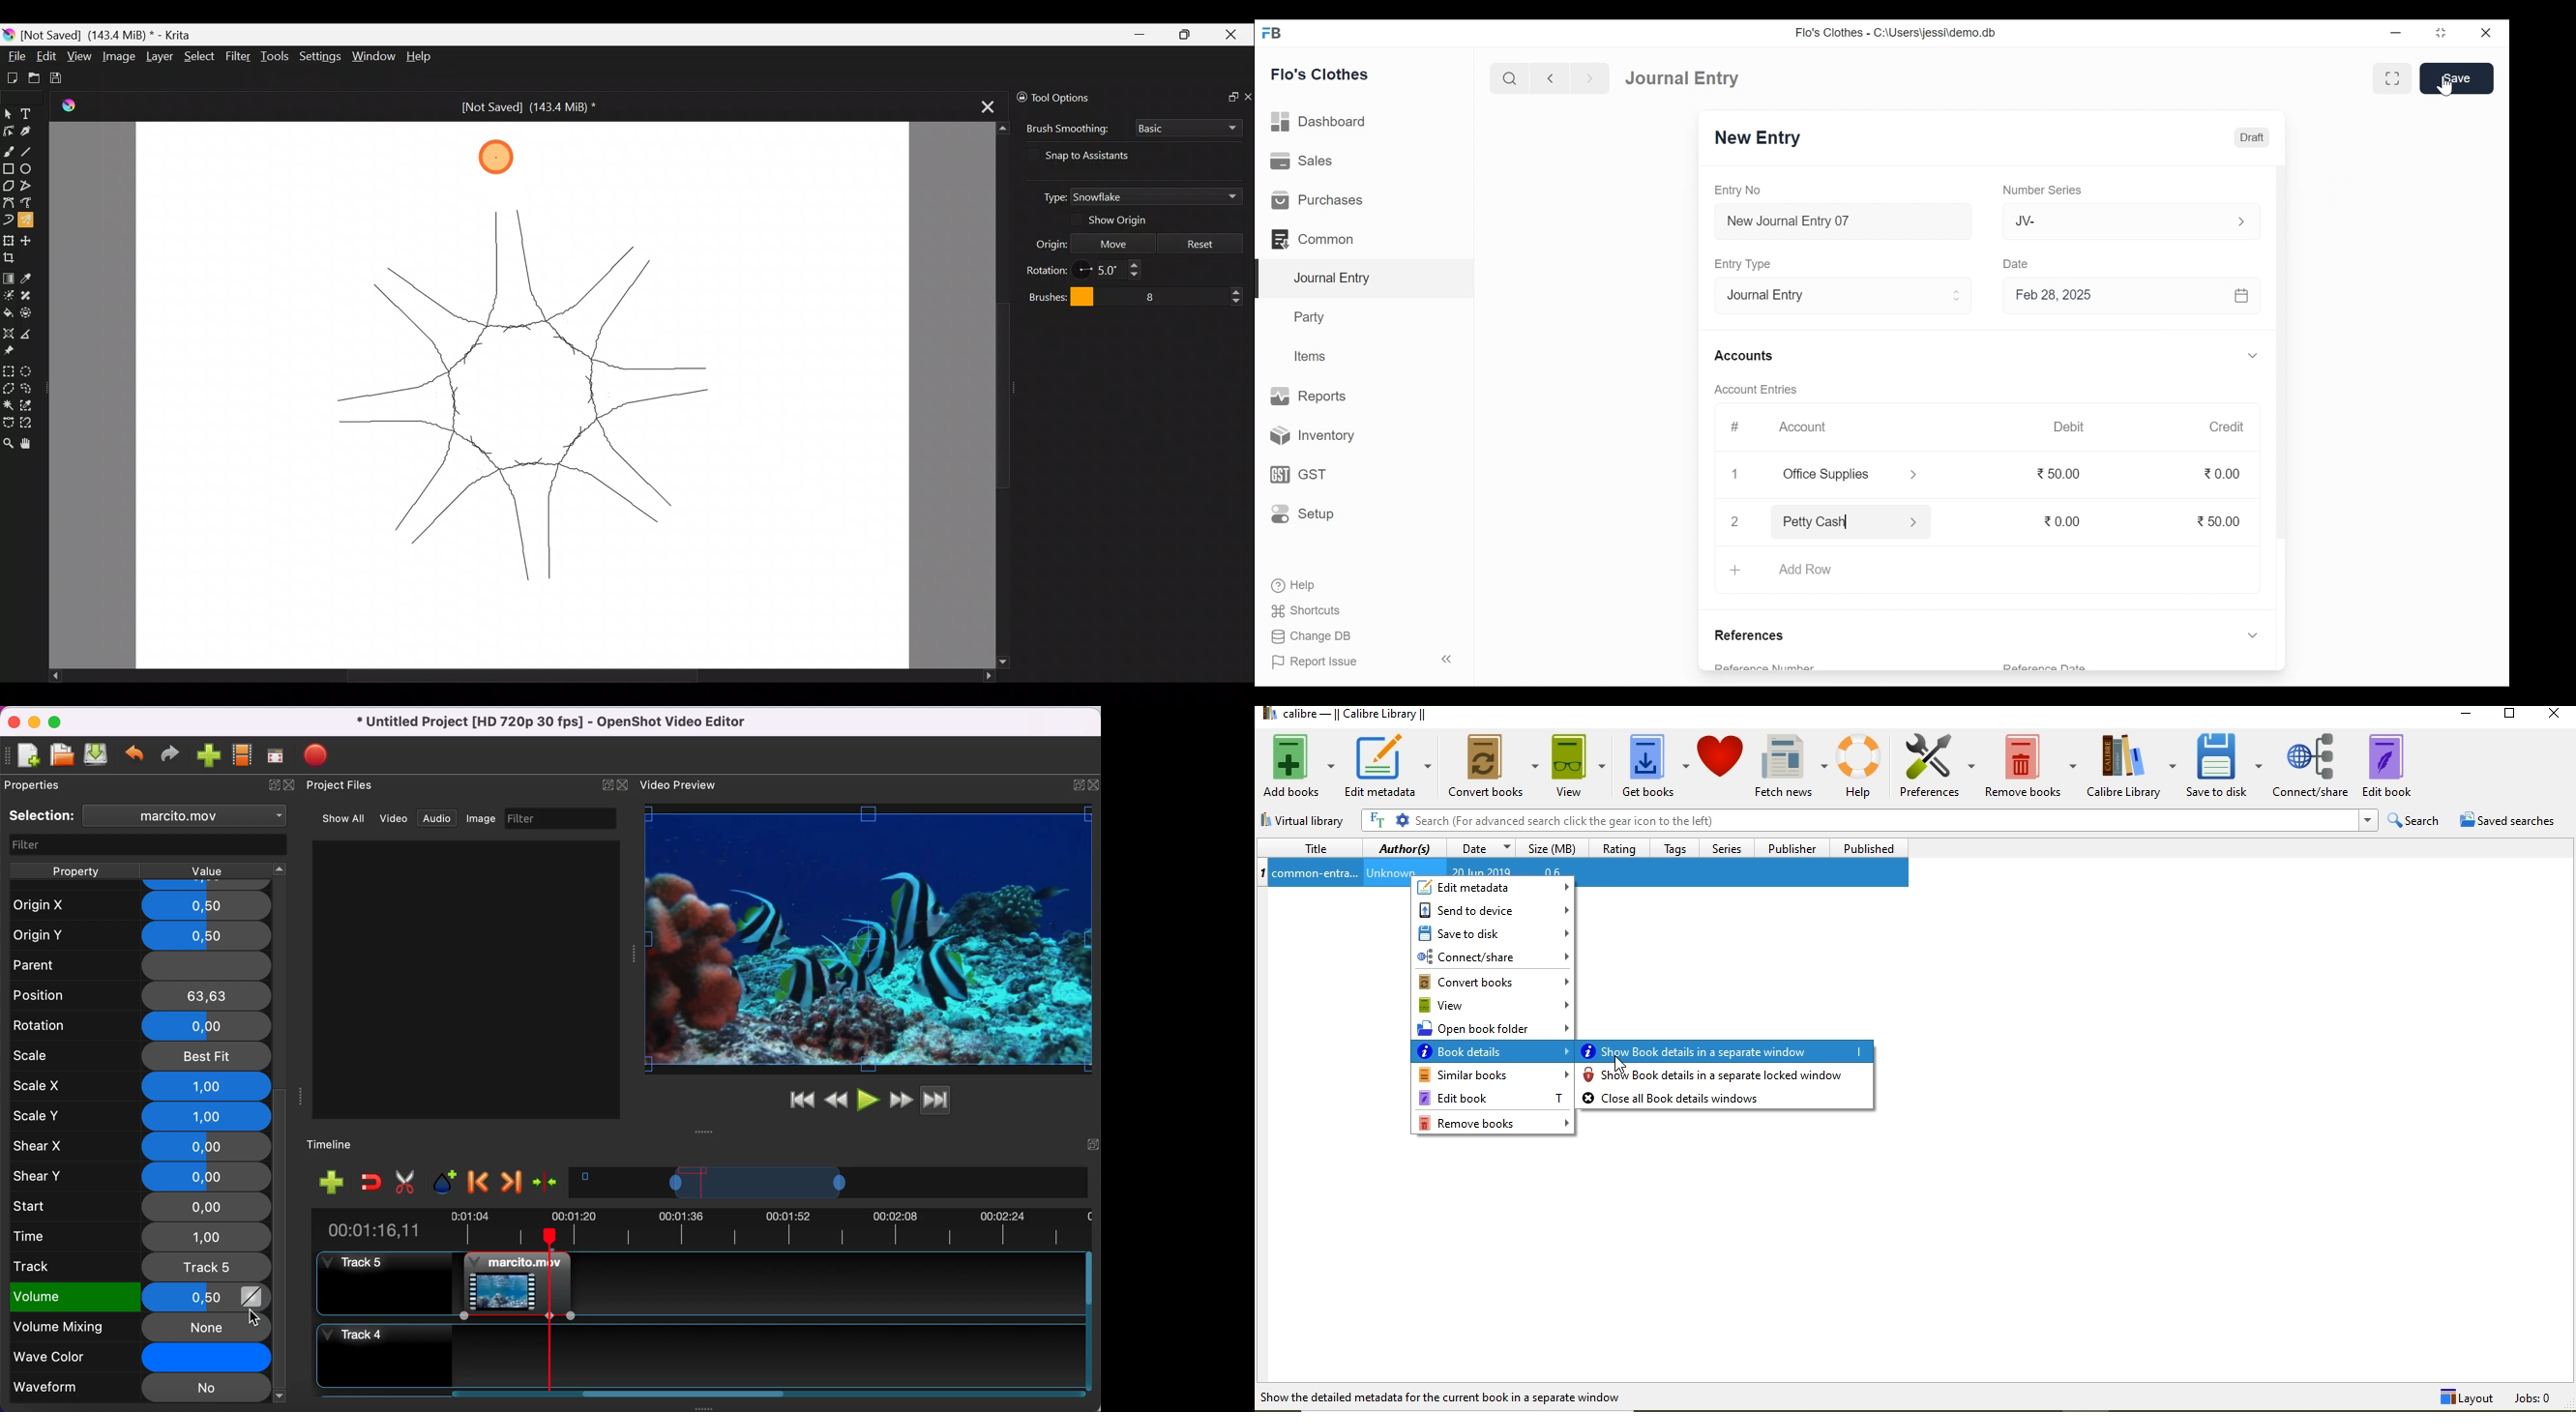 The image size is (2576, 1428). Describe the element at coordinates (8, 312) in the screenshot. I see `Fill a contiguous area of color with color` at that location.